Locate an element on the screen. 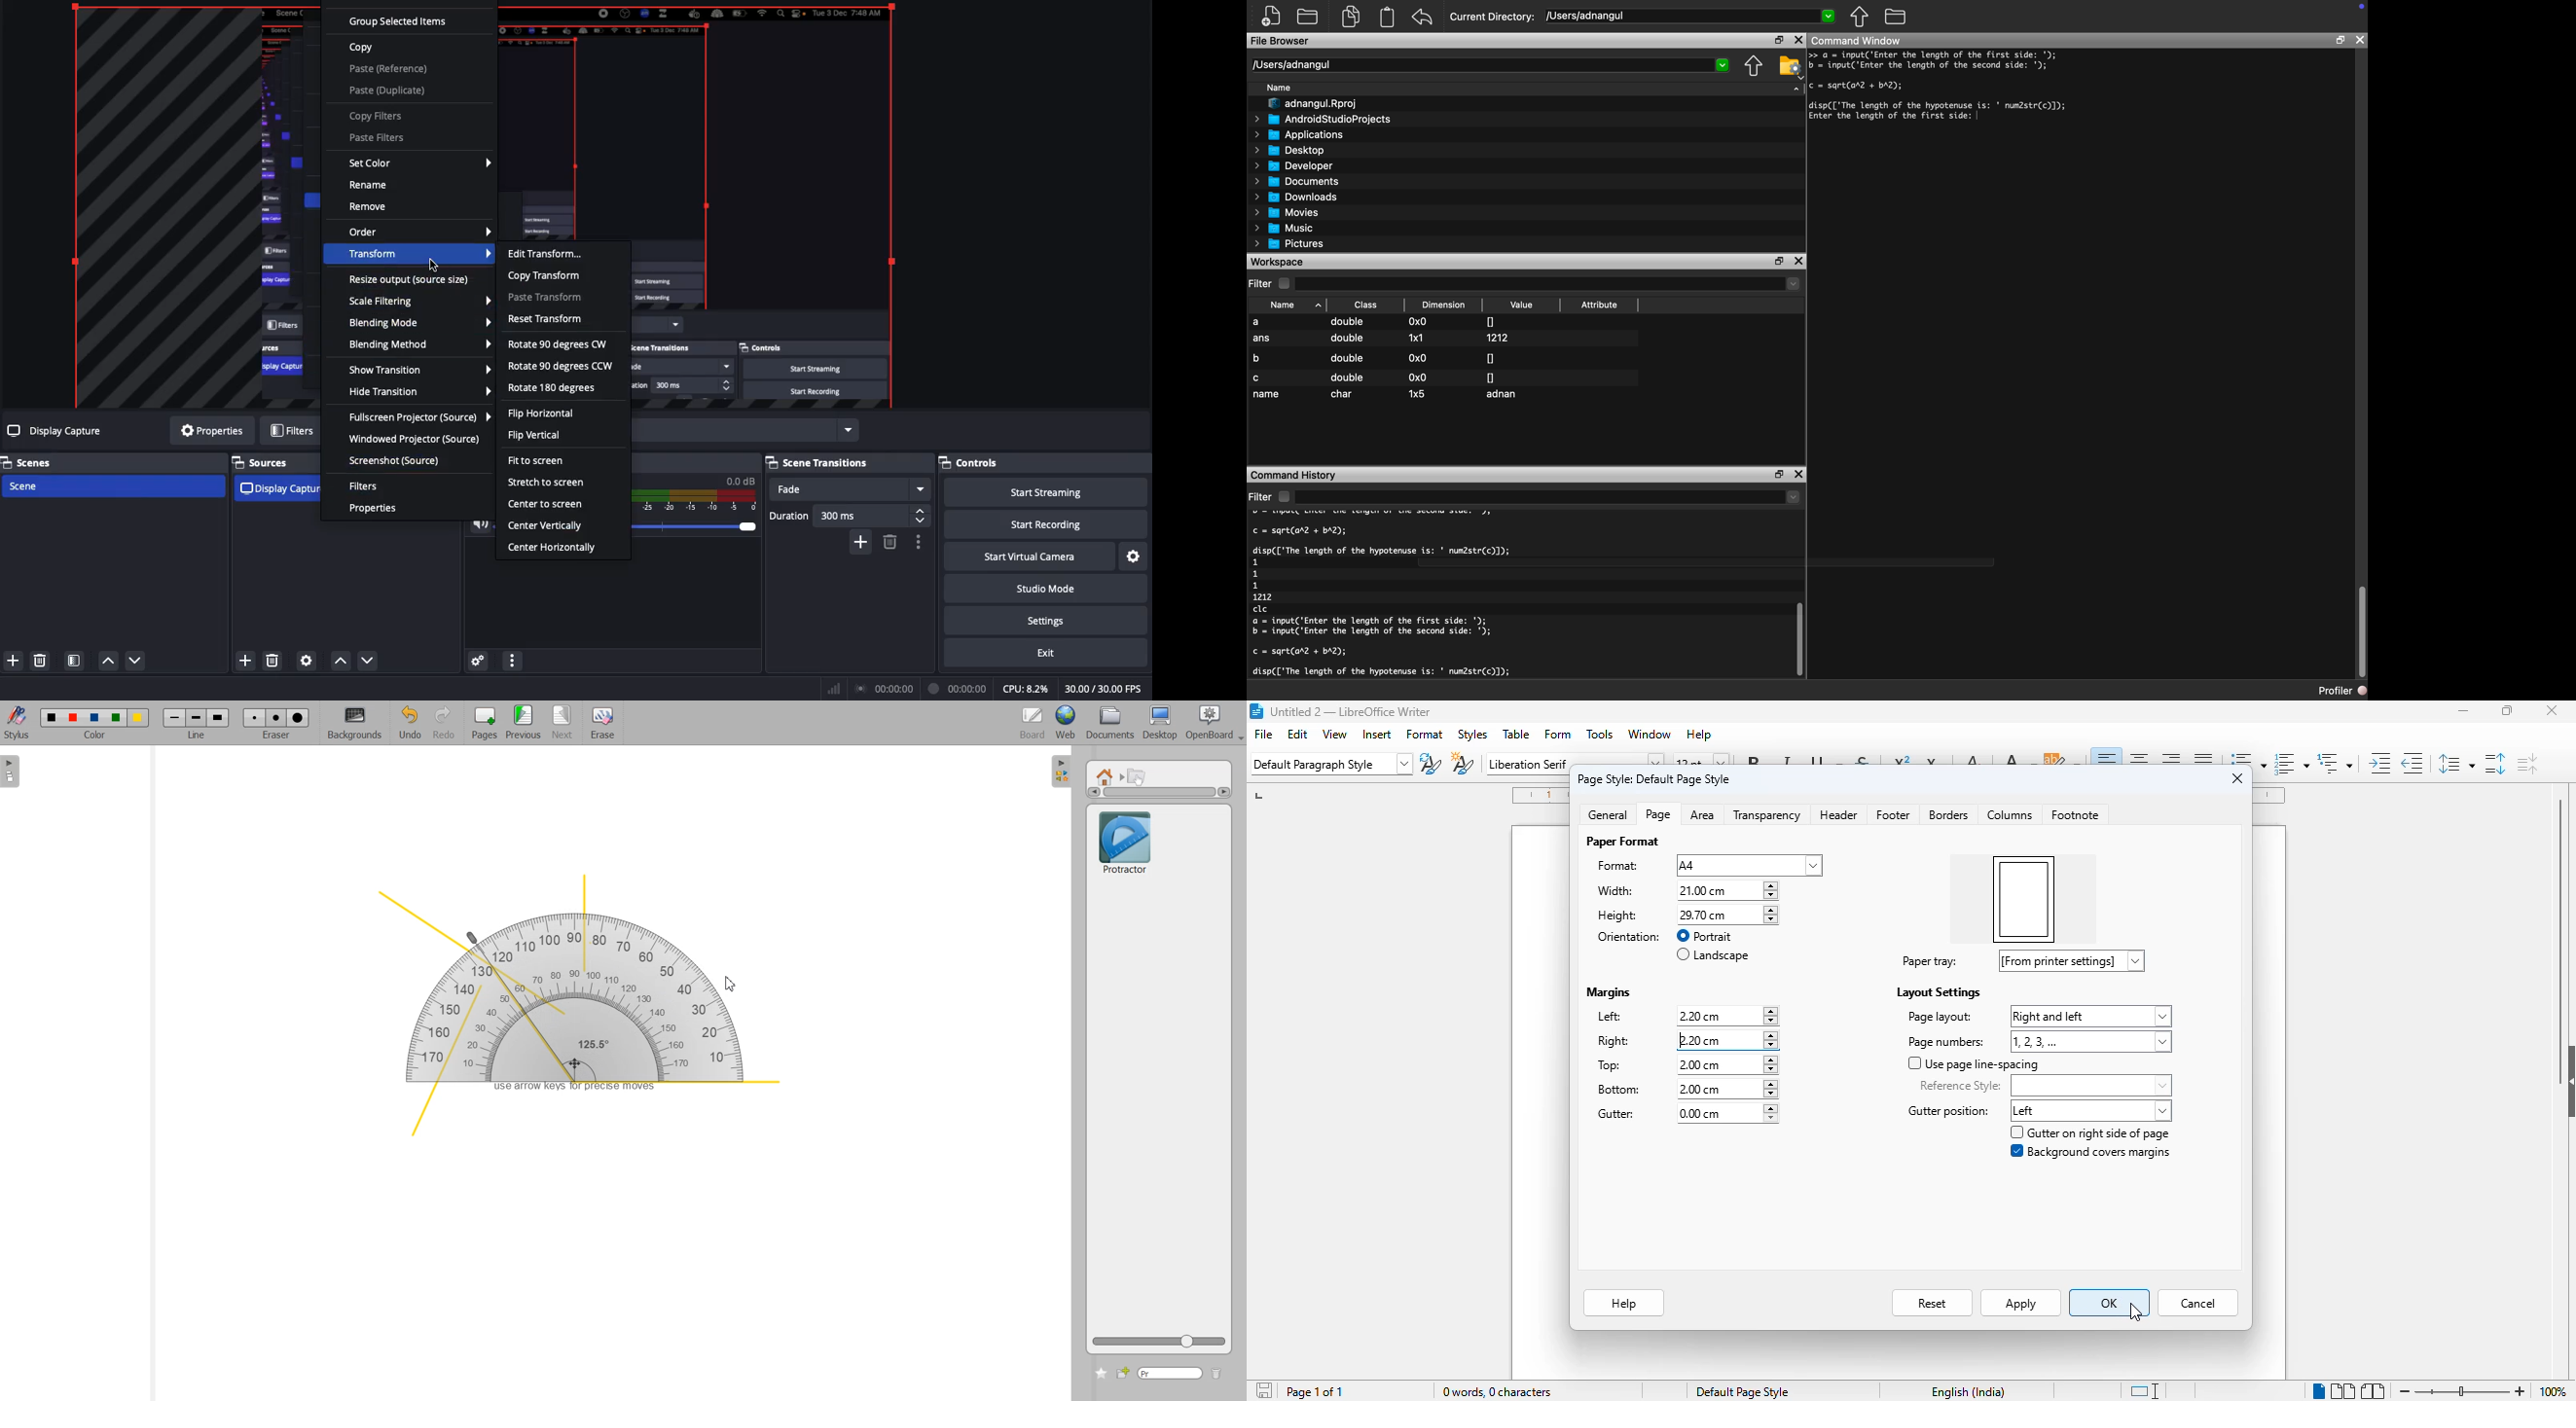  increment or decrement  is located at coordinates (1774, 1041).